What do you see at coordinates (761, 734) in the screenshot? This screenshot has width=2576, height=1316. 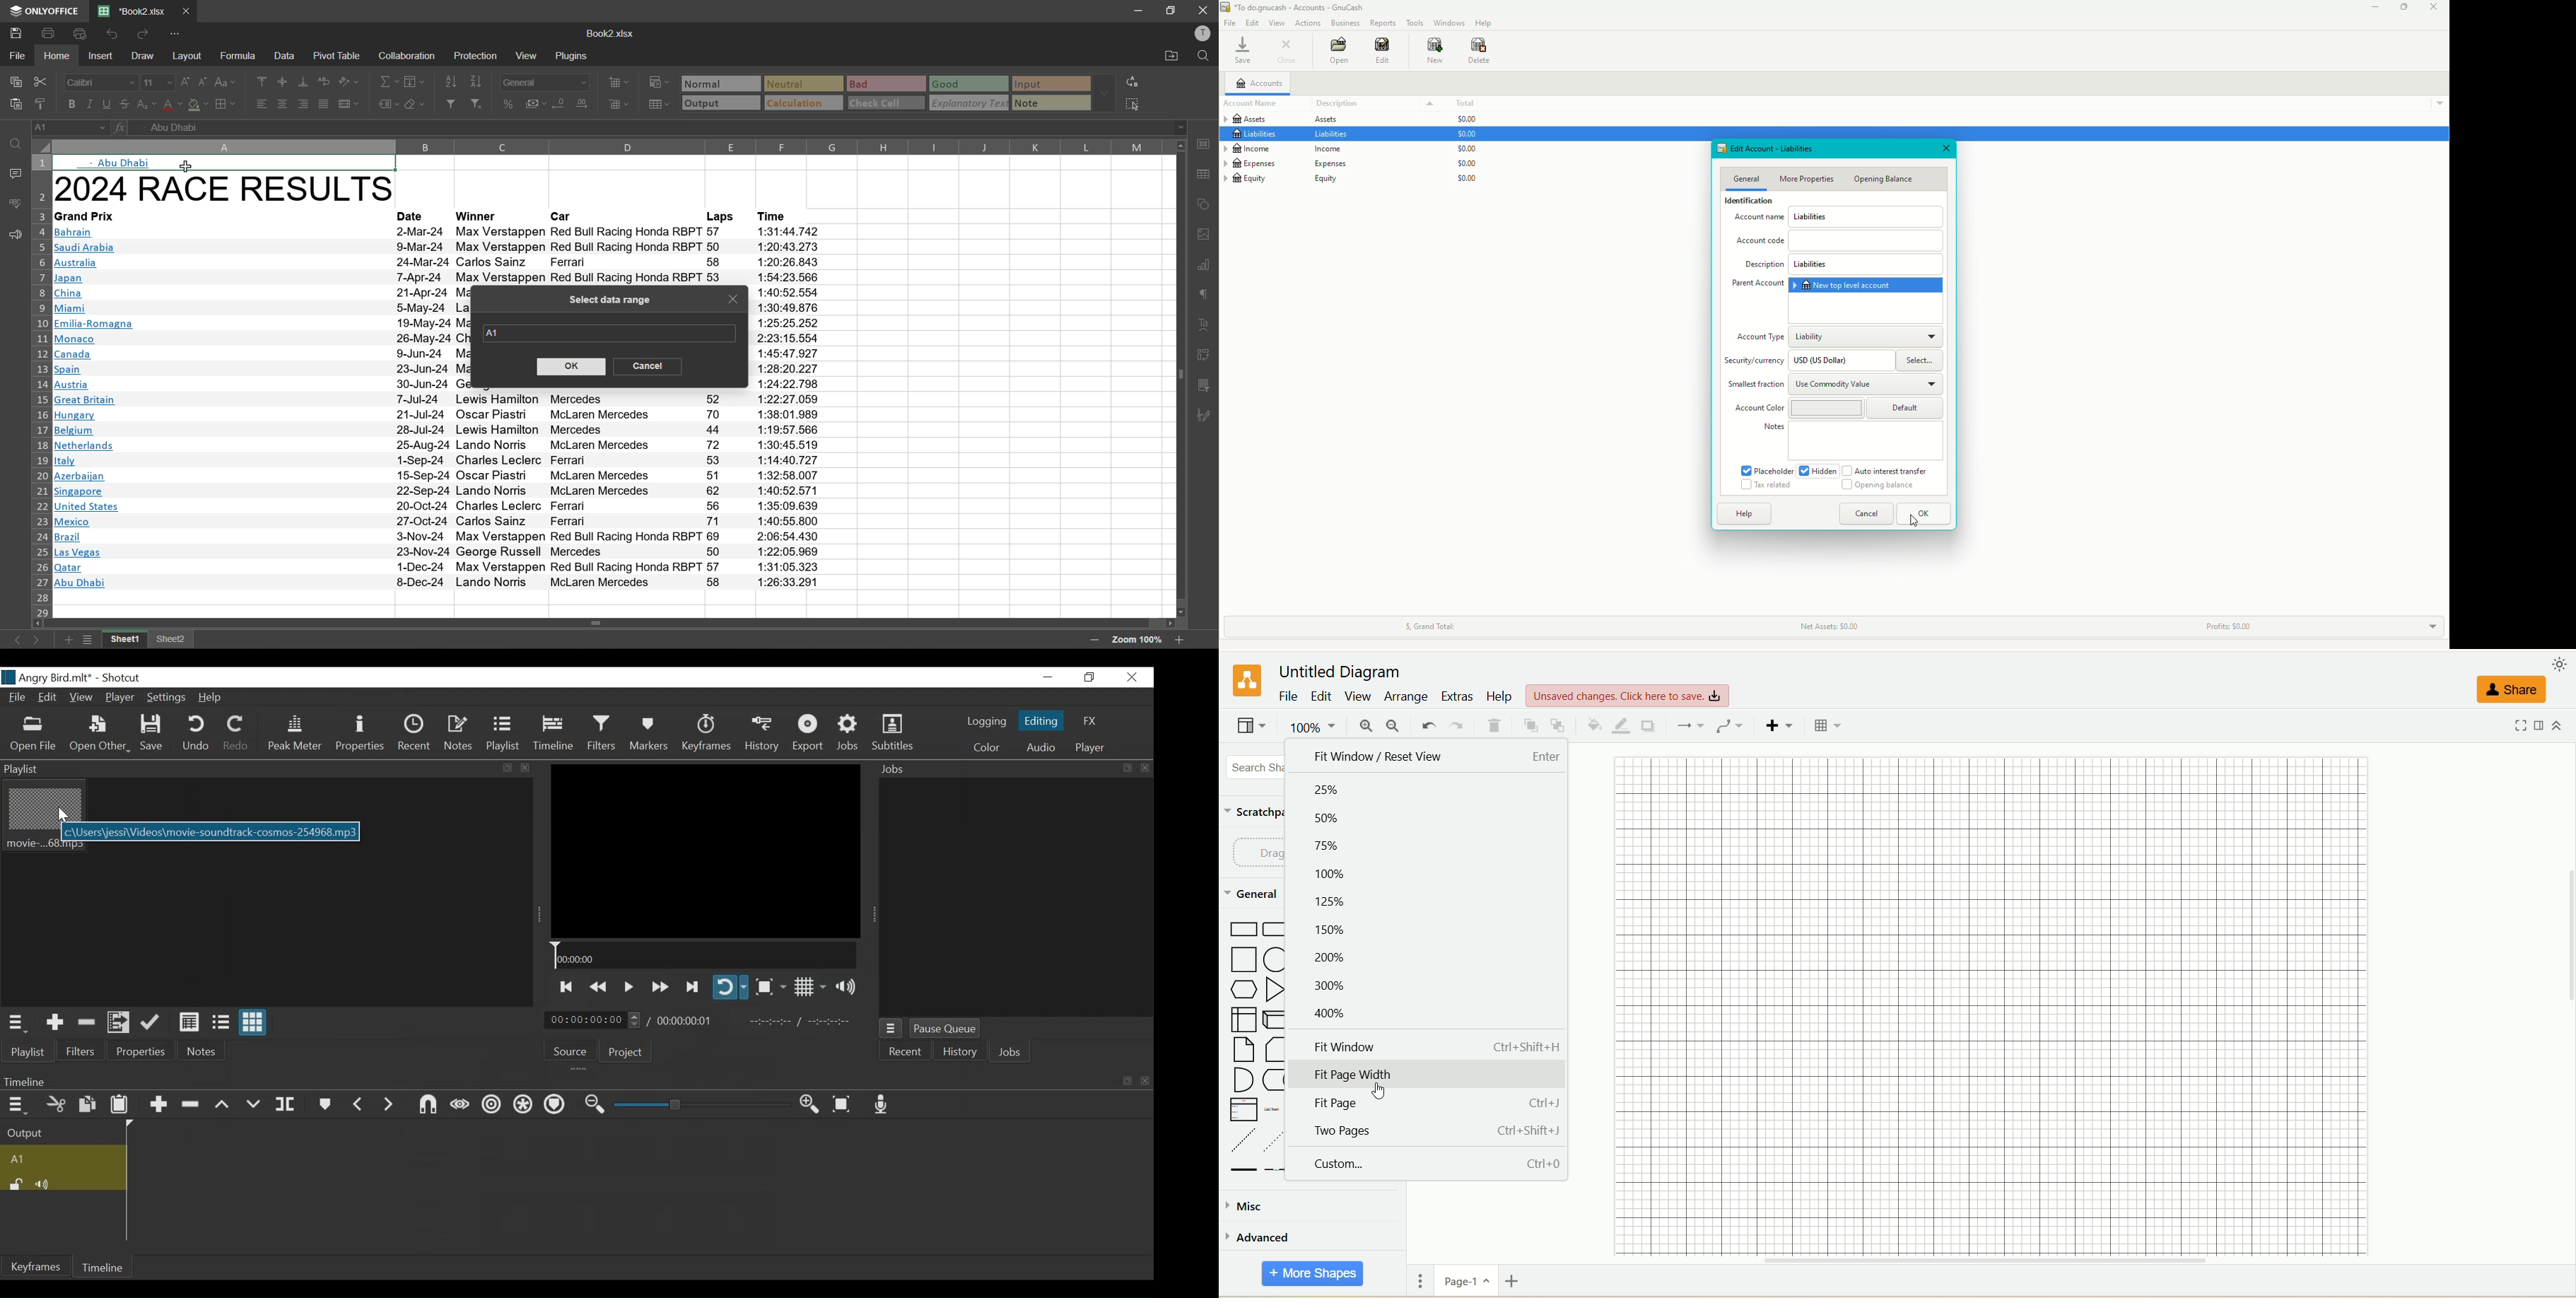 I see `History` at bounding box center [761, 734].